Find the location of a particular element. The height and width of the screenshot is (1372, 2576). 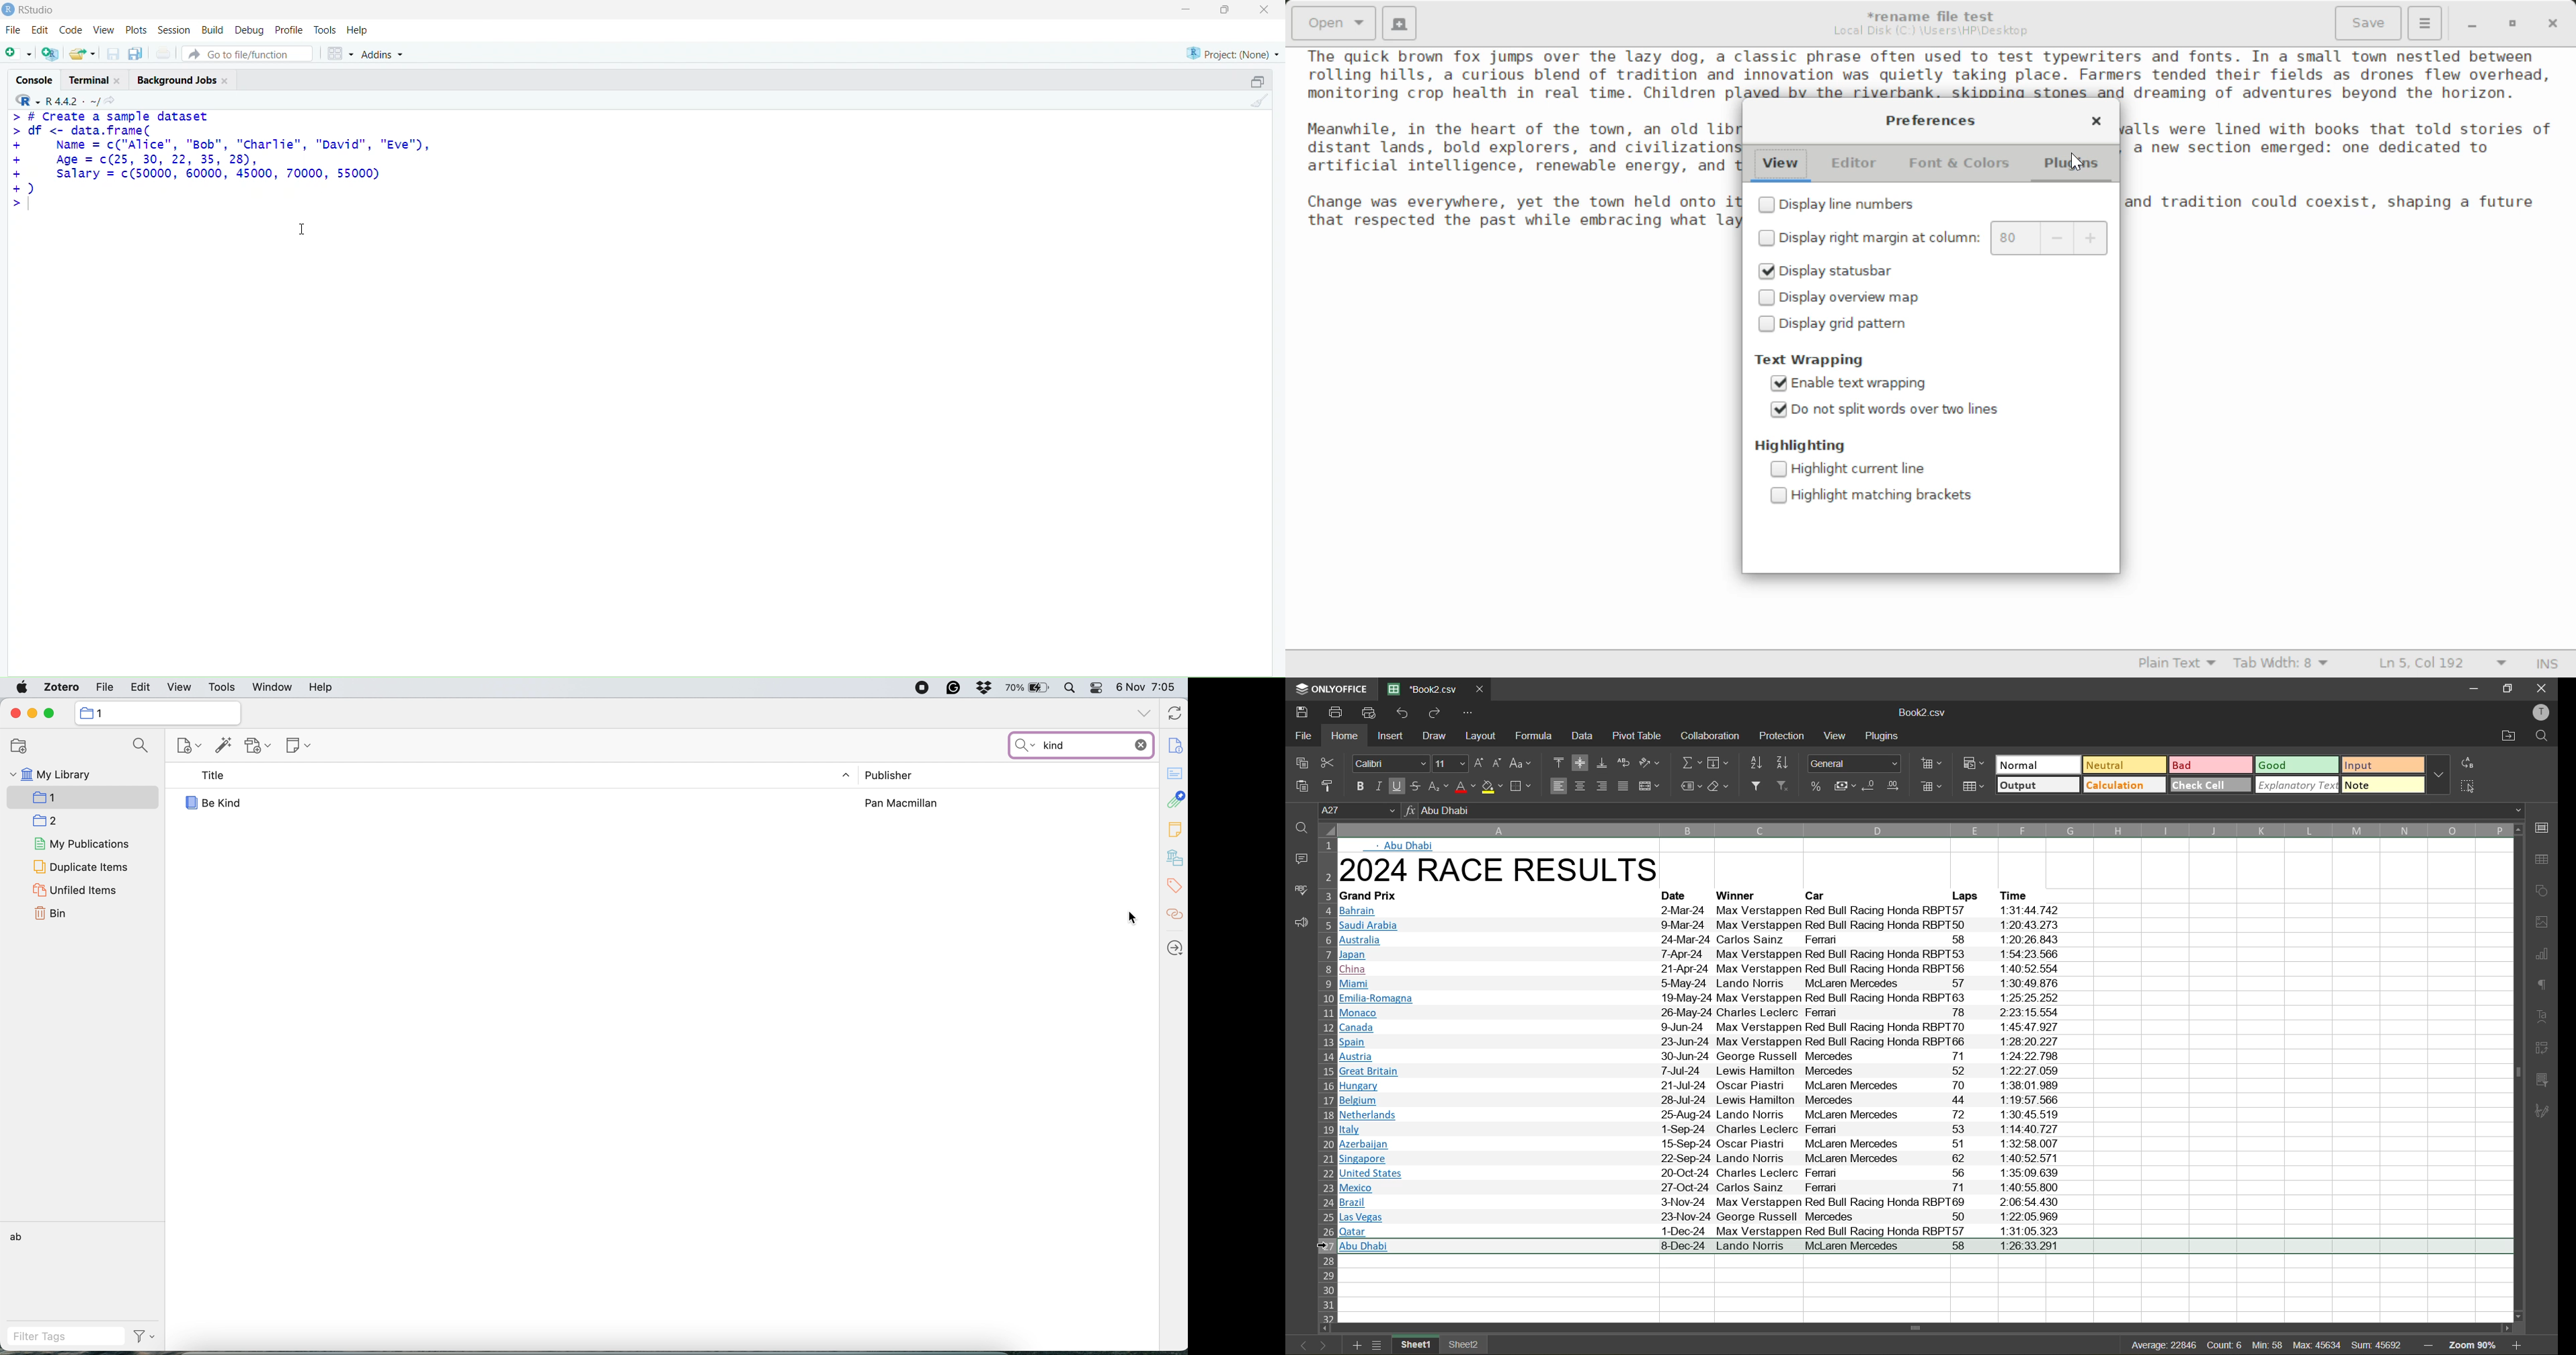

decrement size is located at coordinates (1495, 763).